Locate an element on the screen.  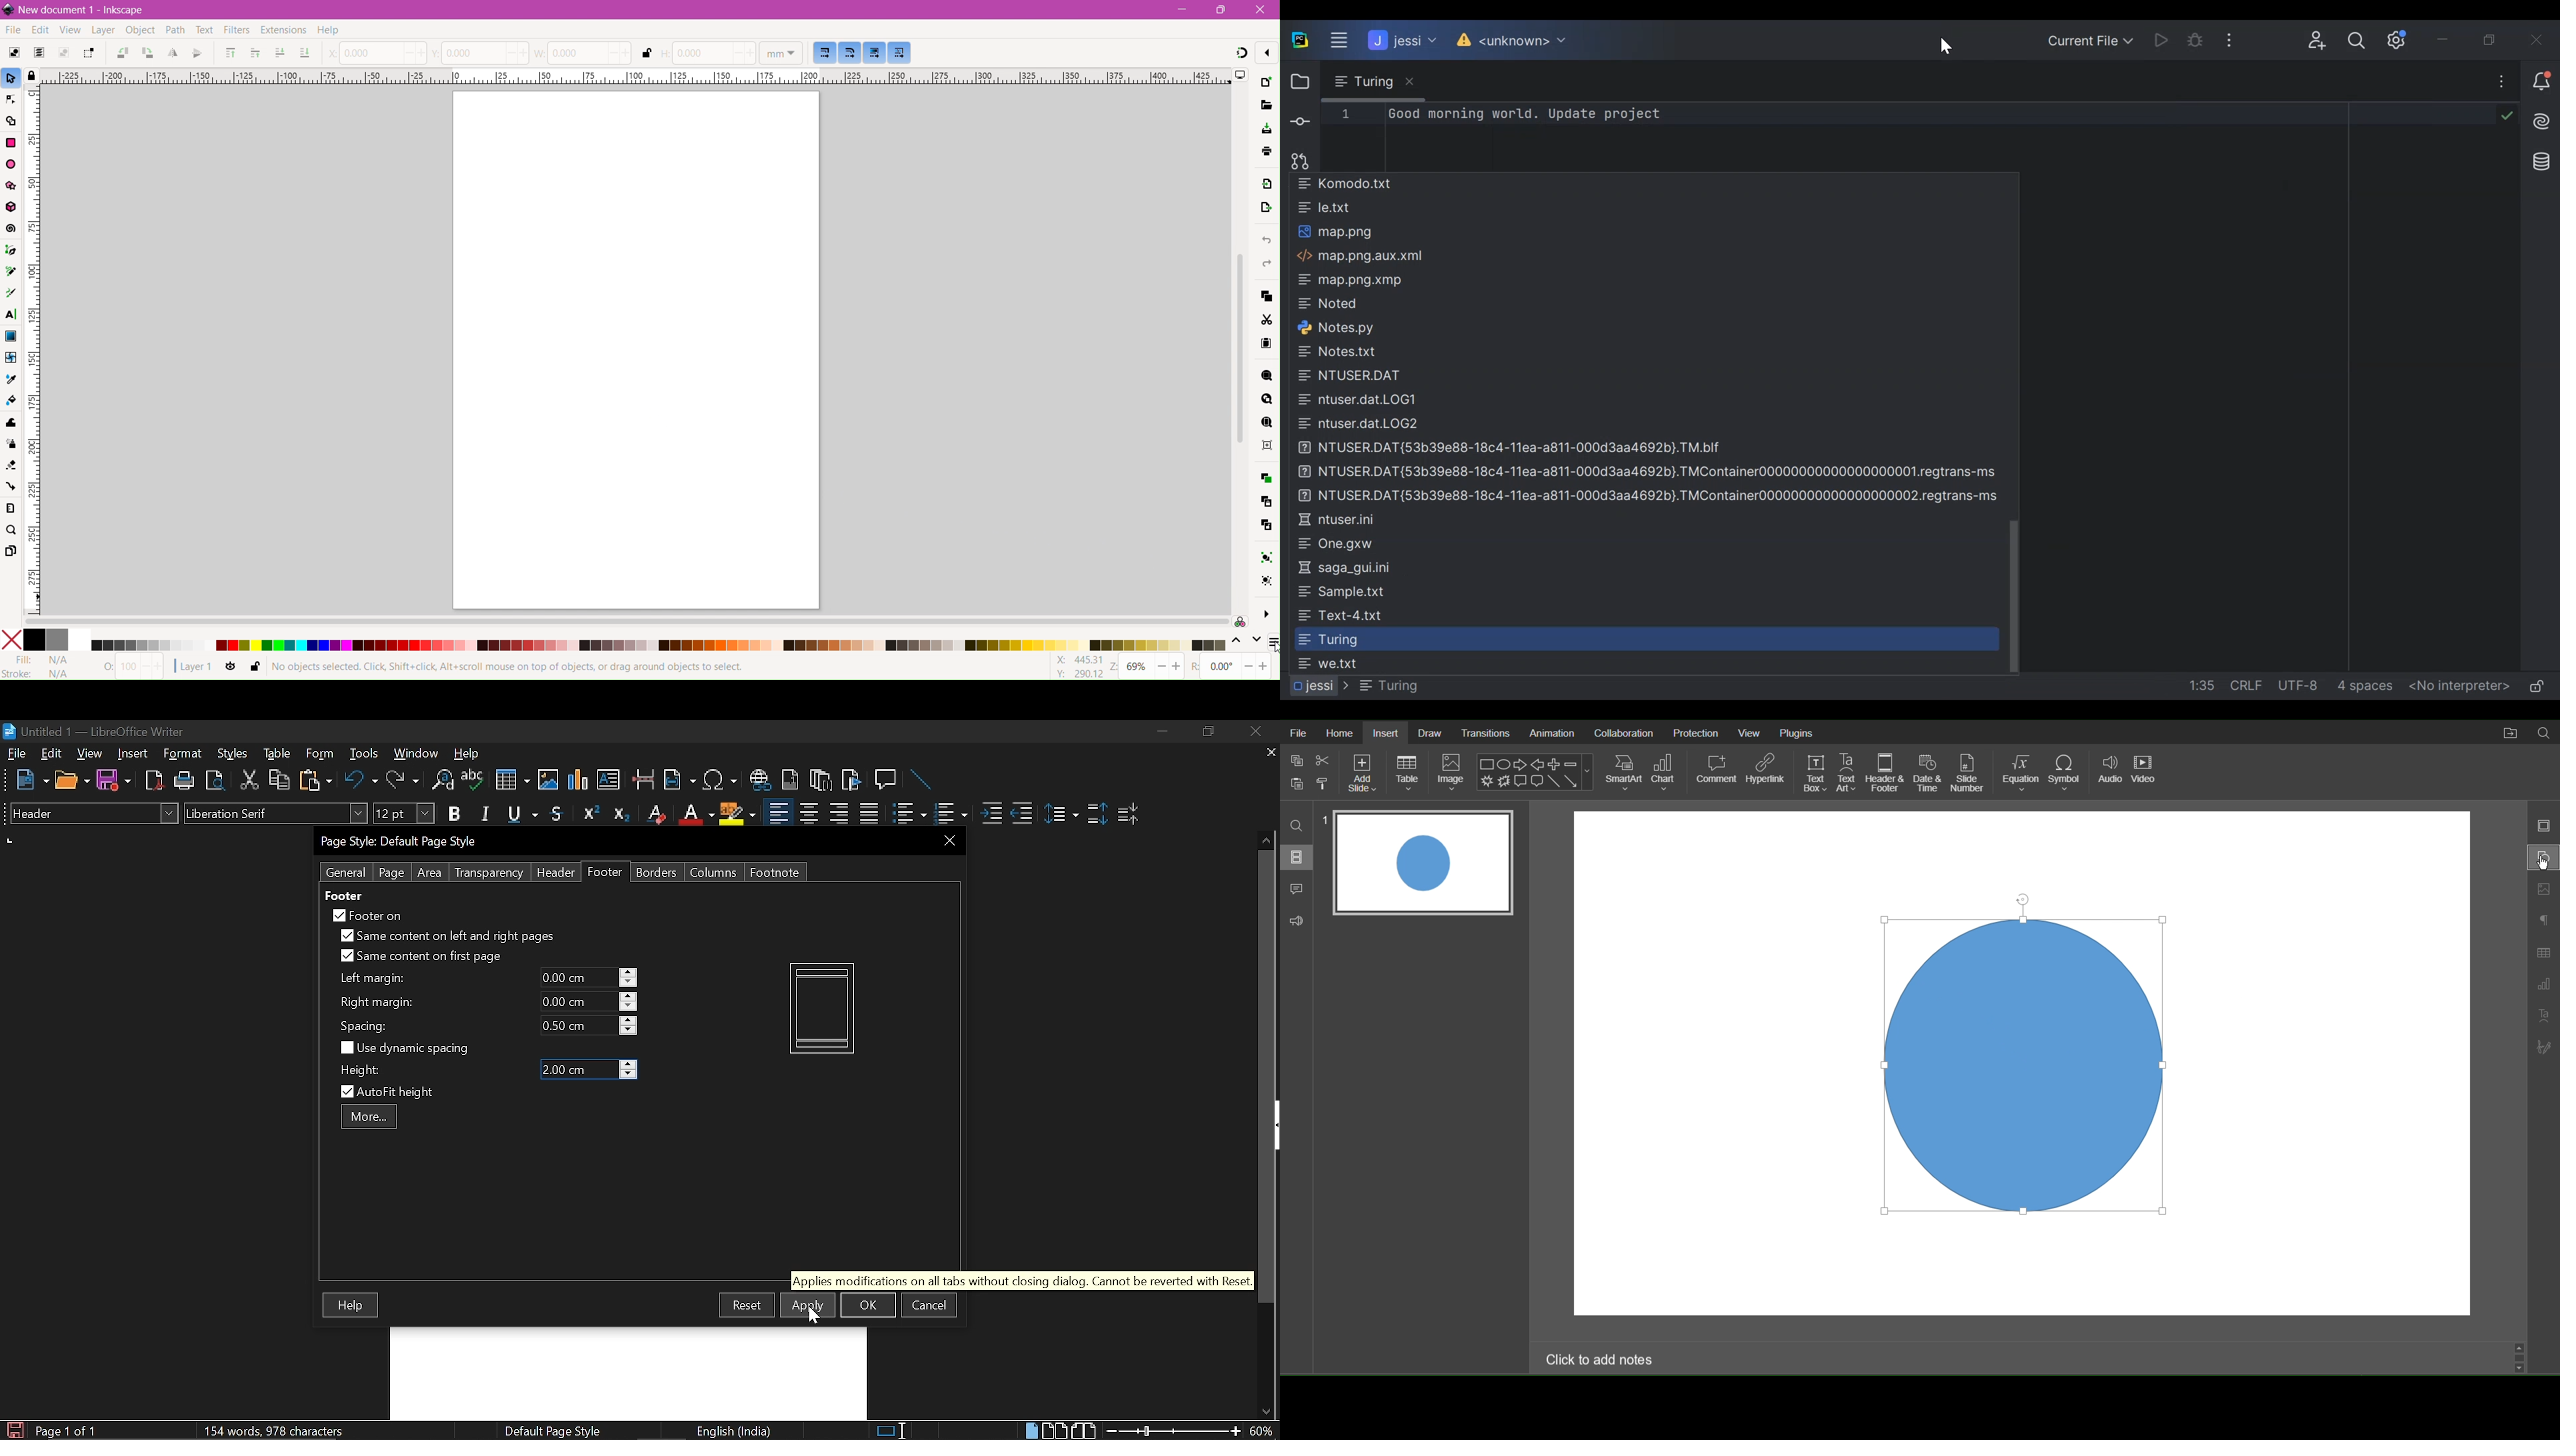
Ungroup is located at coordinates (1264, 581).